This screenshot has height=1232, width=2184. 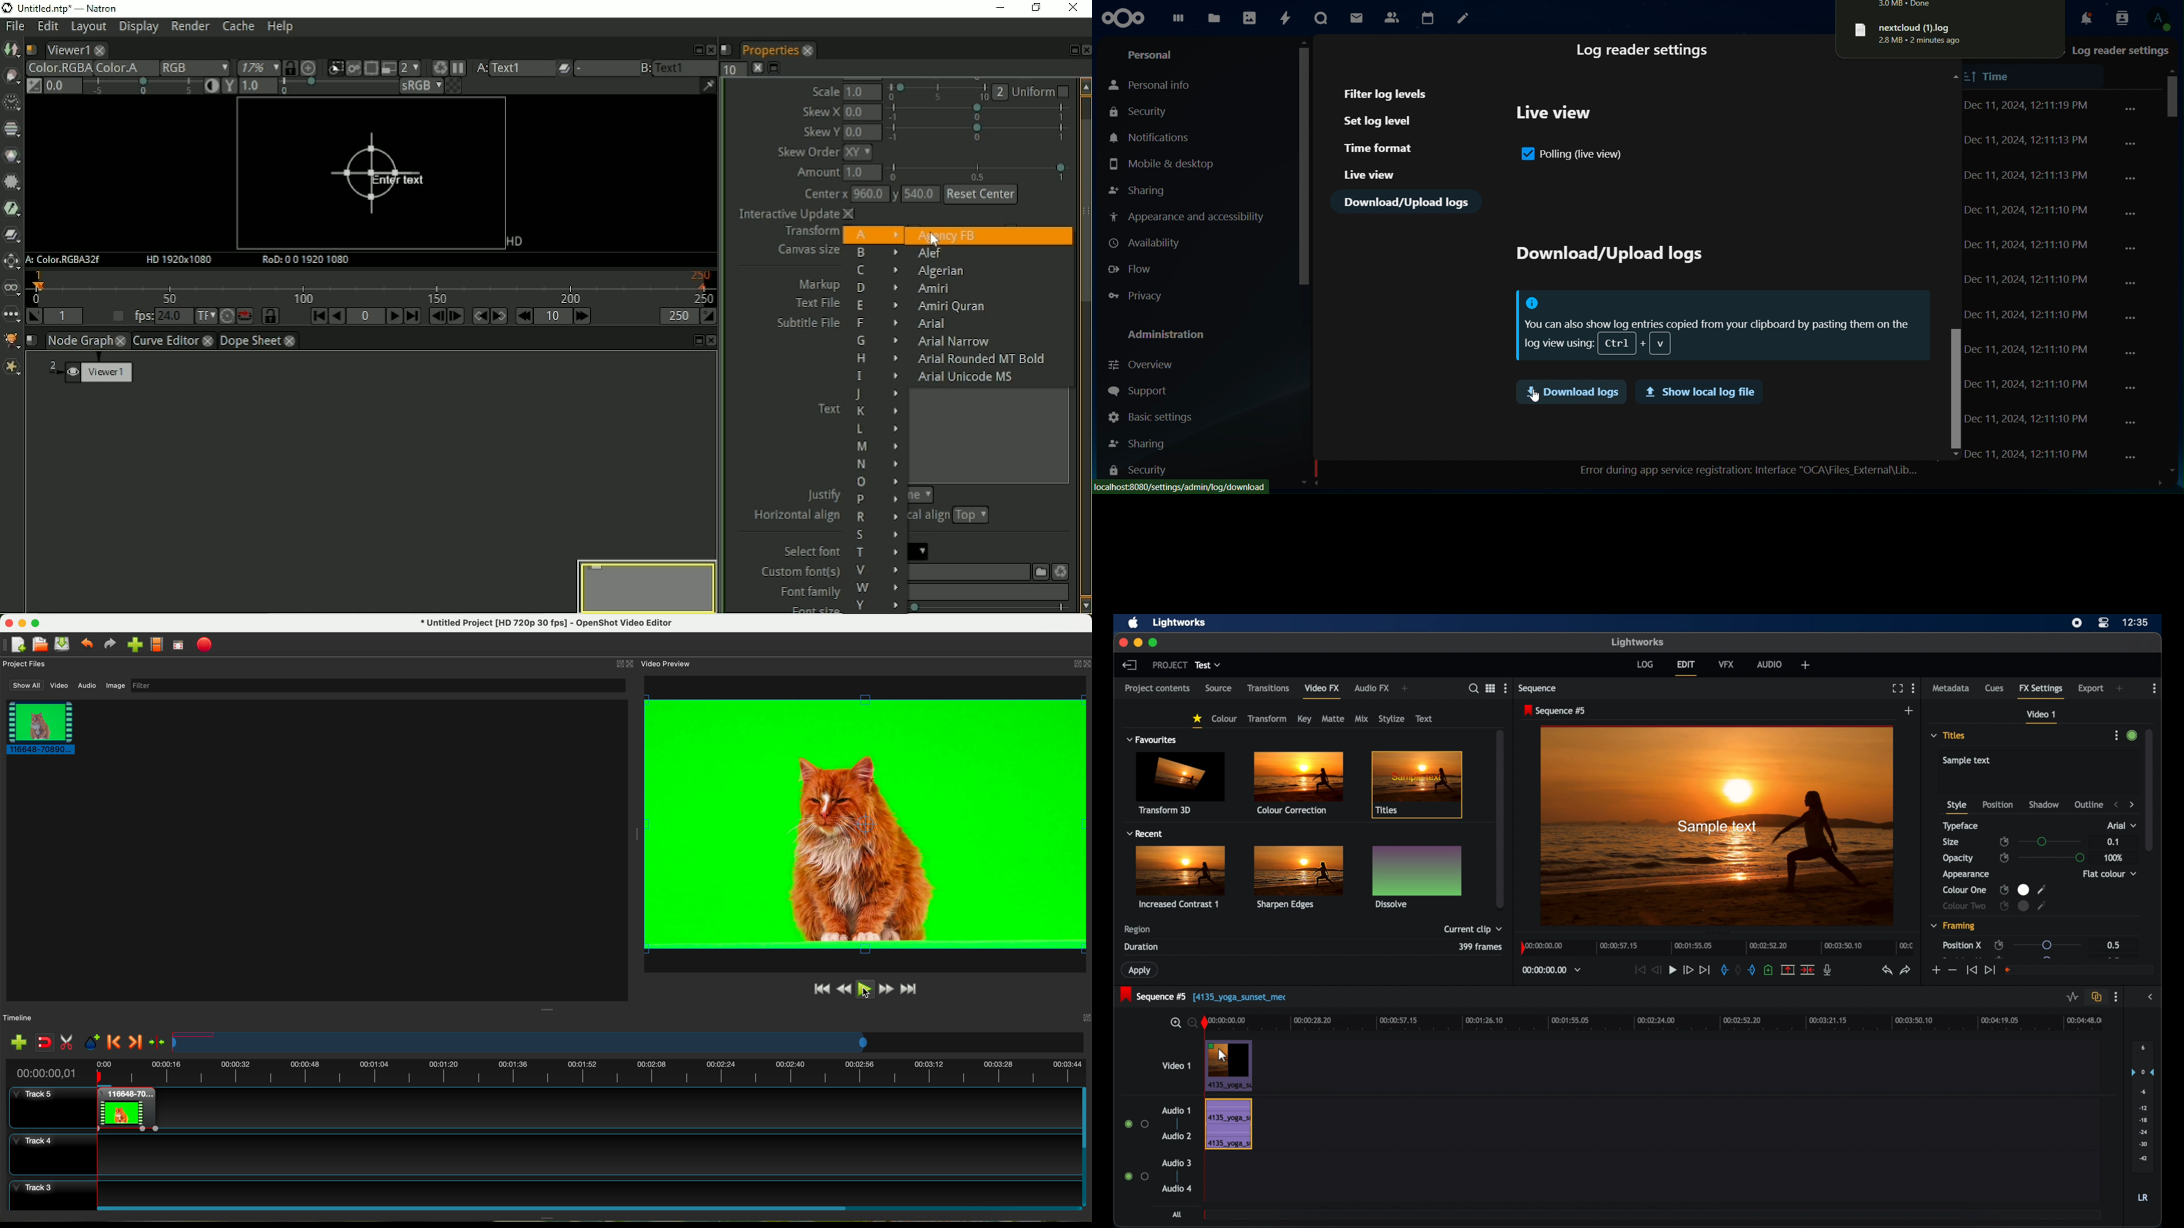 I want to click on more options, so click(x=2116, y=997).